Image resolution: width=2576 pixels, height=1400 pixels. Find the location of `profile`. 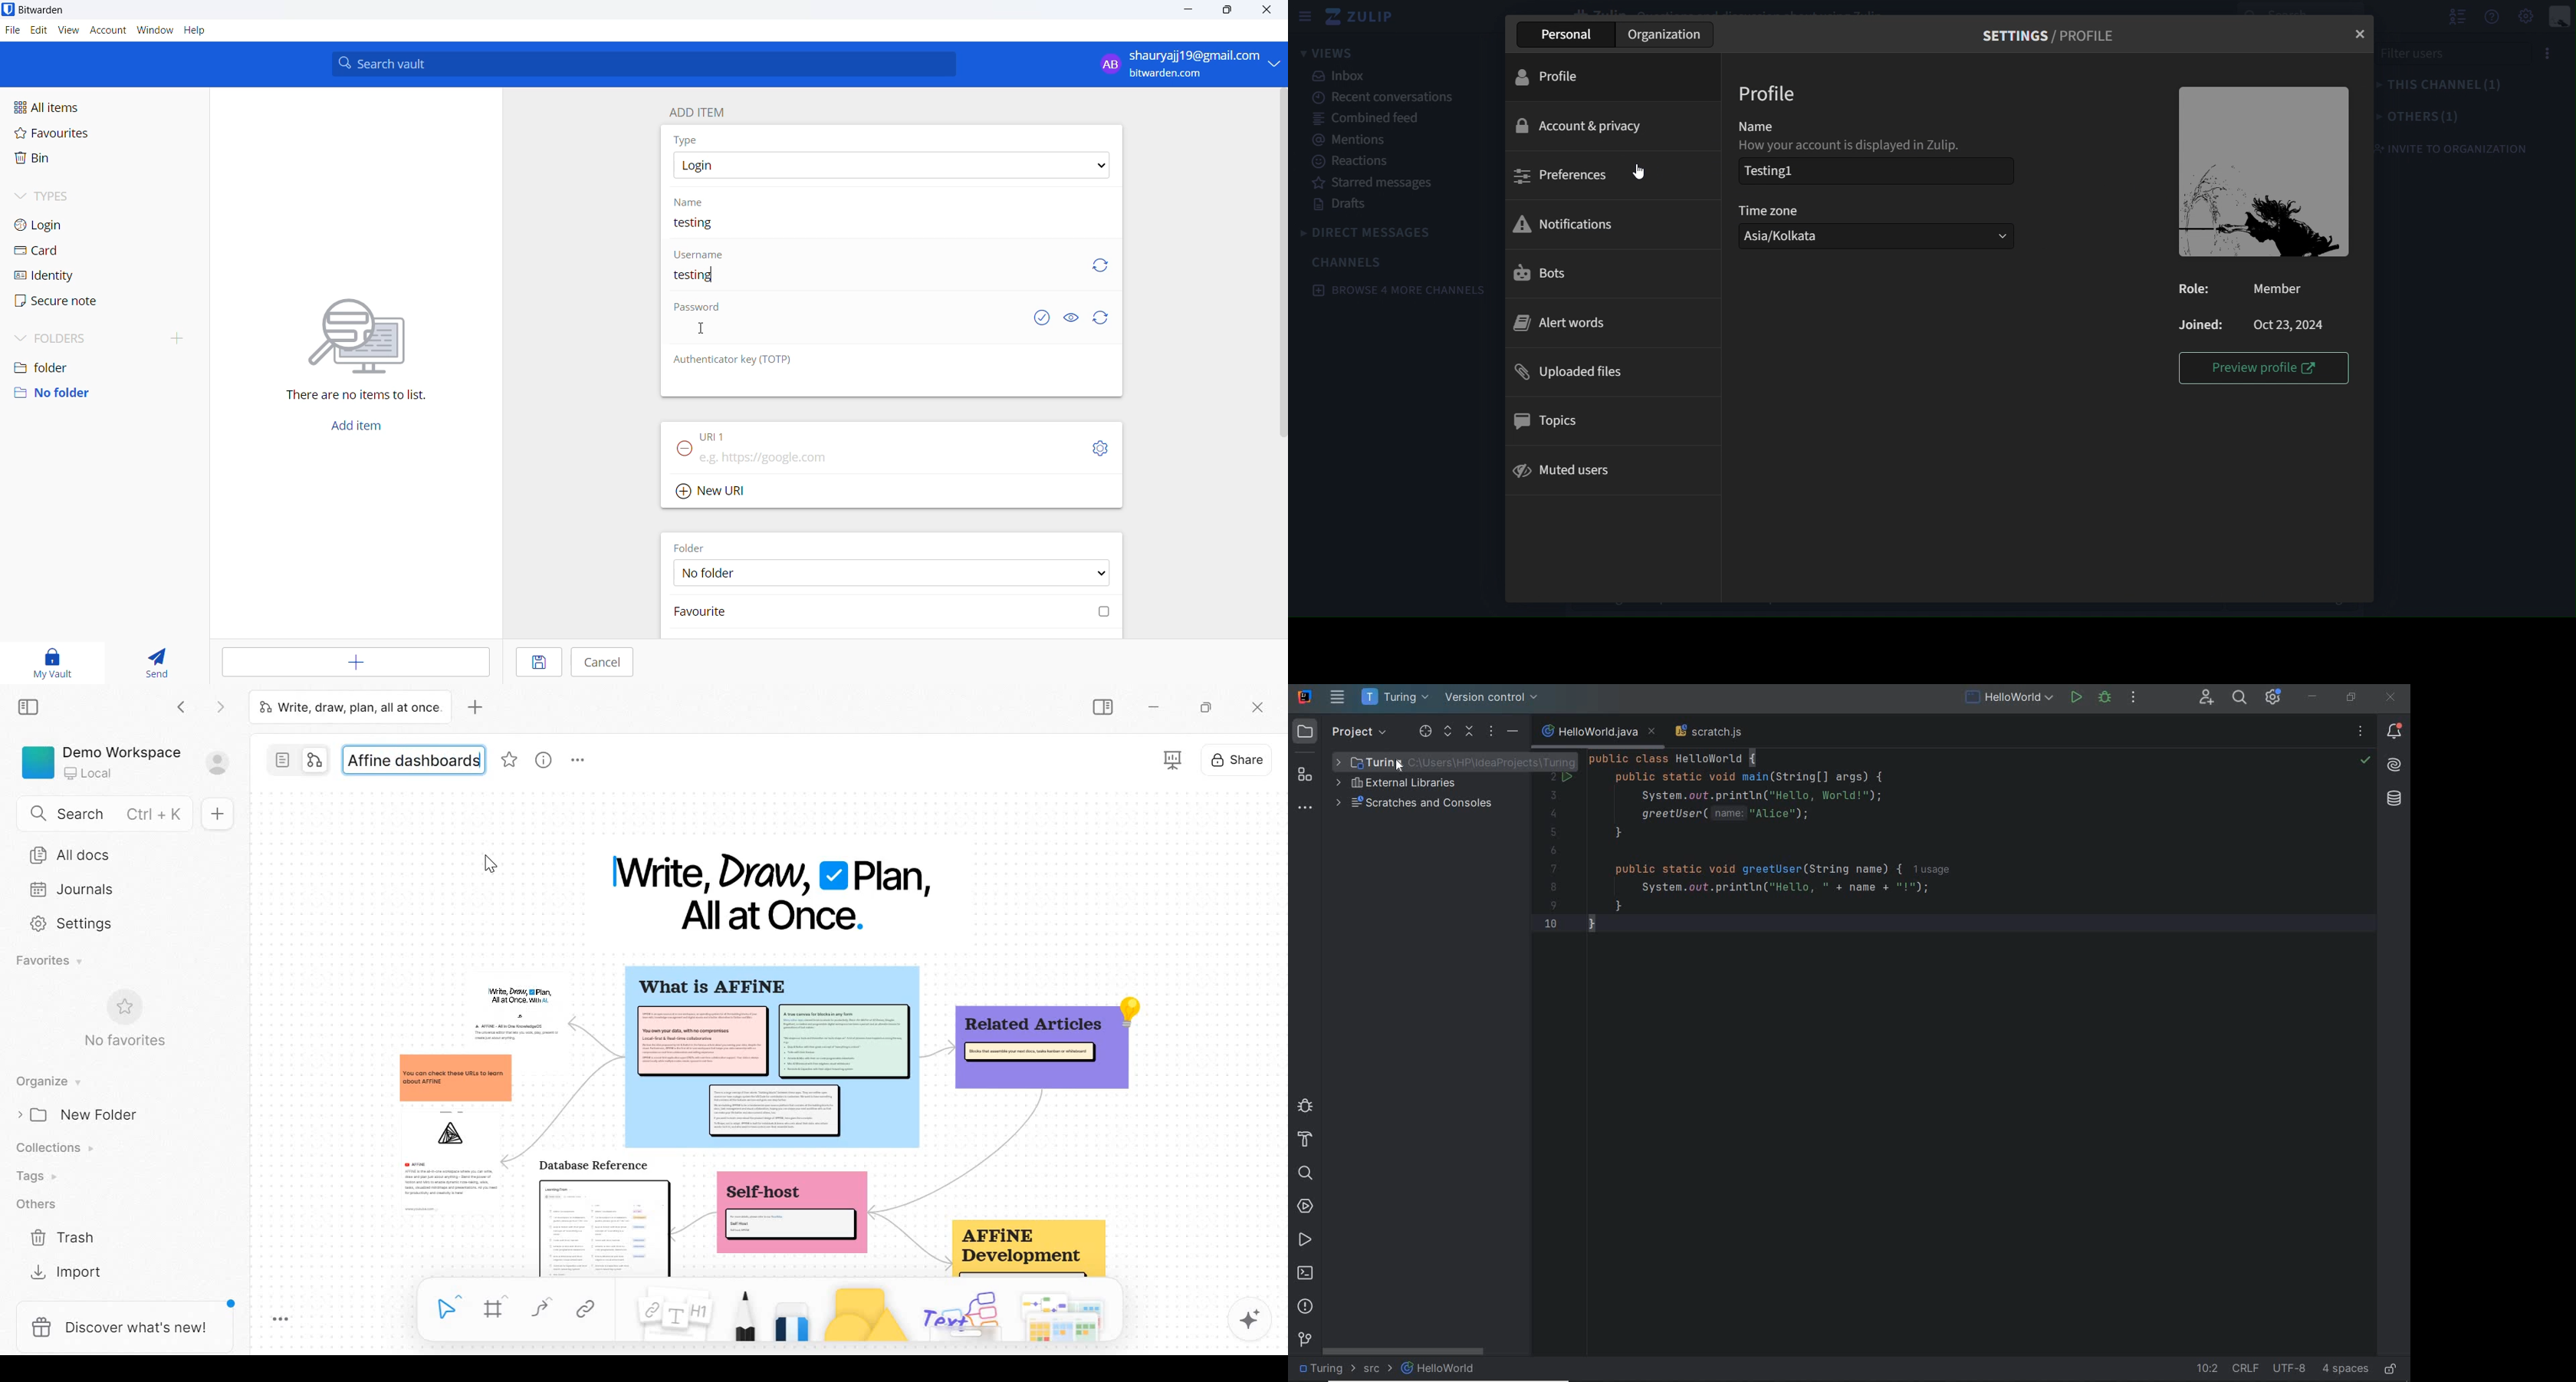

profile is located at coordinates (1769, 94).